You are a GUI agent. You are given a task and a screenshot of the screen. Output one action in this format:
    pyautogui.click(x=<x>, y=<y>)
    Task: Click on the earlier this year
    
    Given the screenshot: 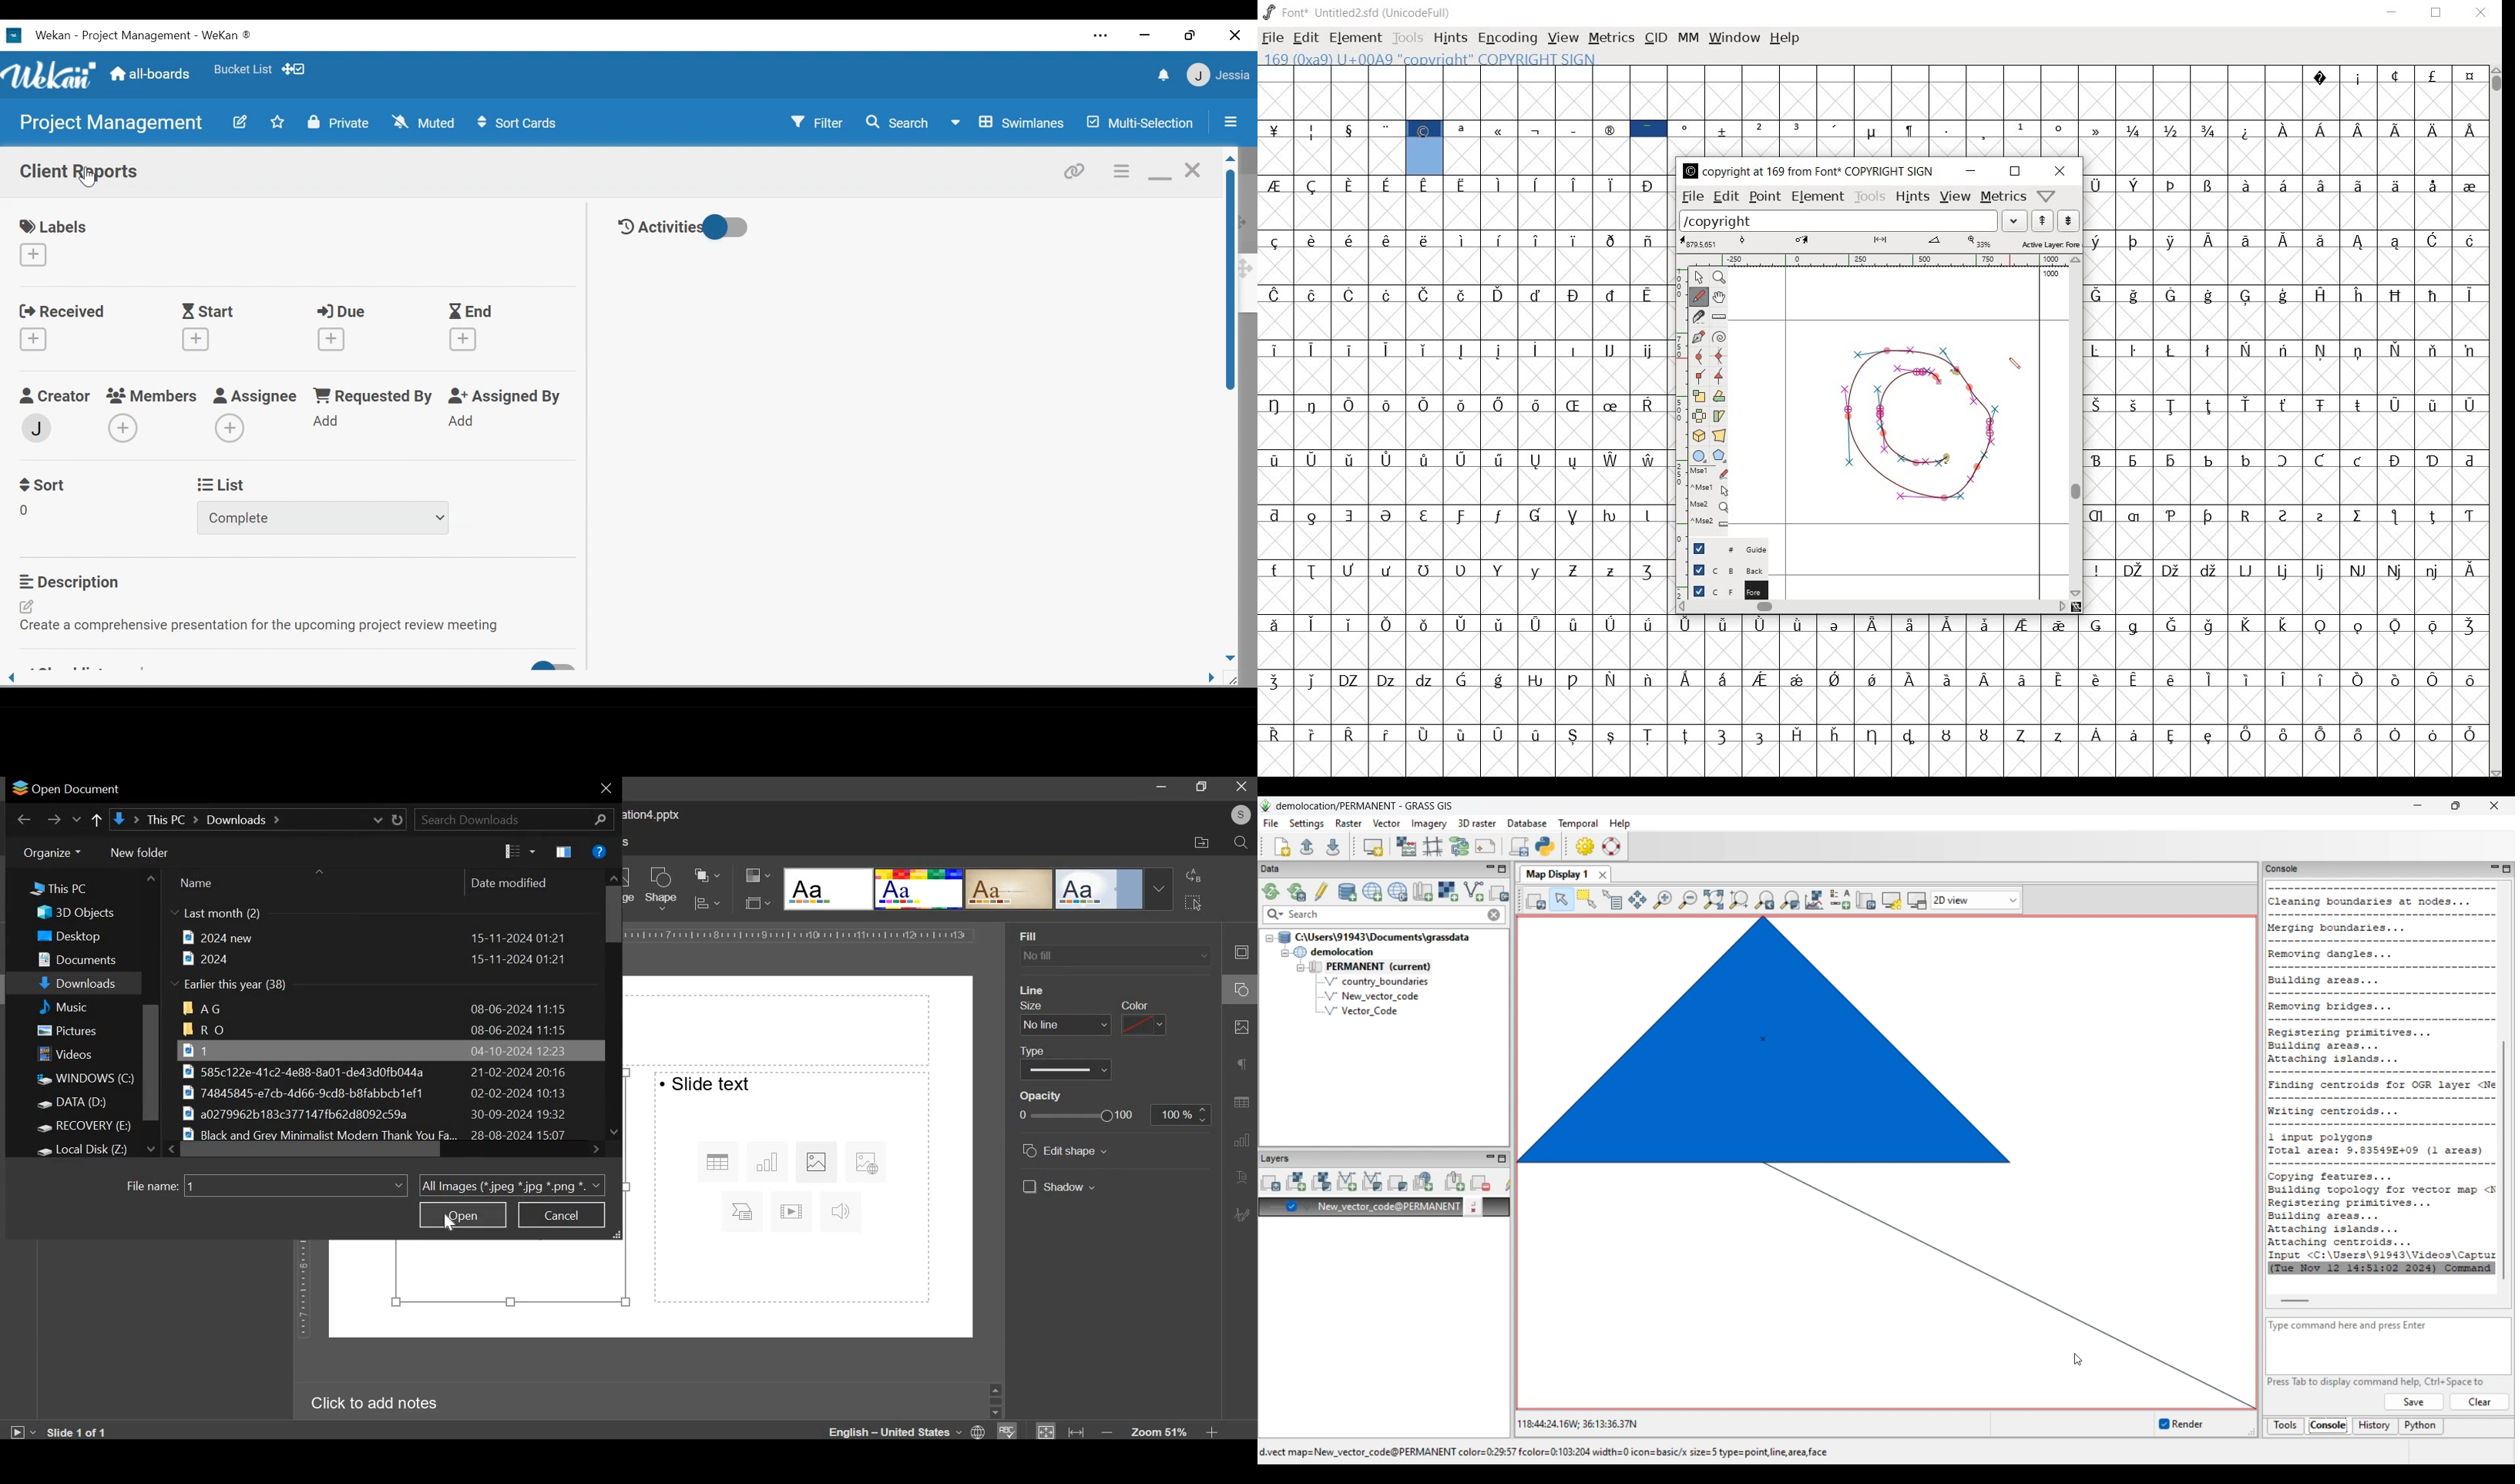 What is the action you would take?
    pyautogui.click(x=232, y=985)
    